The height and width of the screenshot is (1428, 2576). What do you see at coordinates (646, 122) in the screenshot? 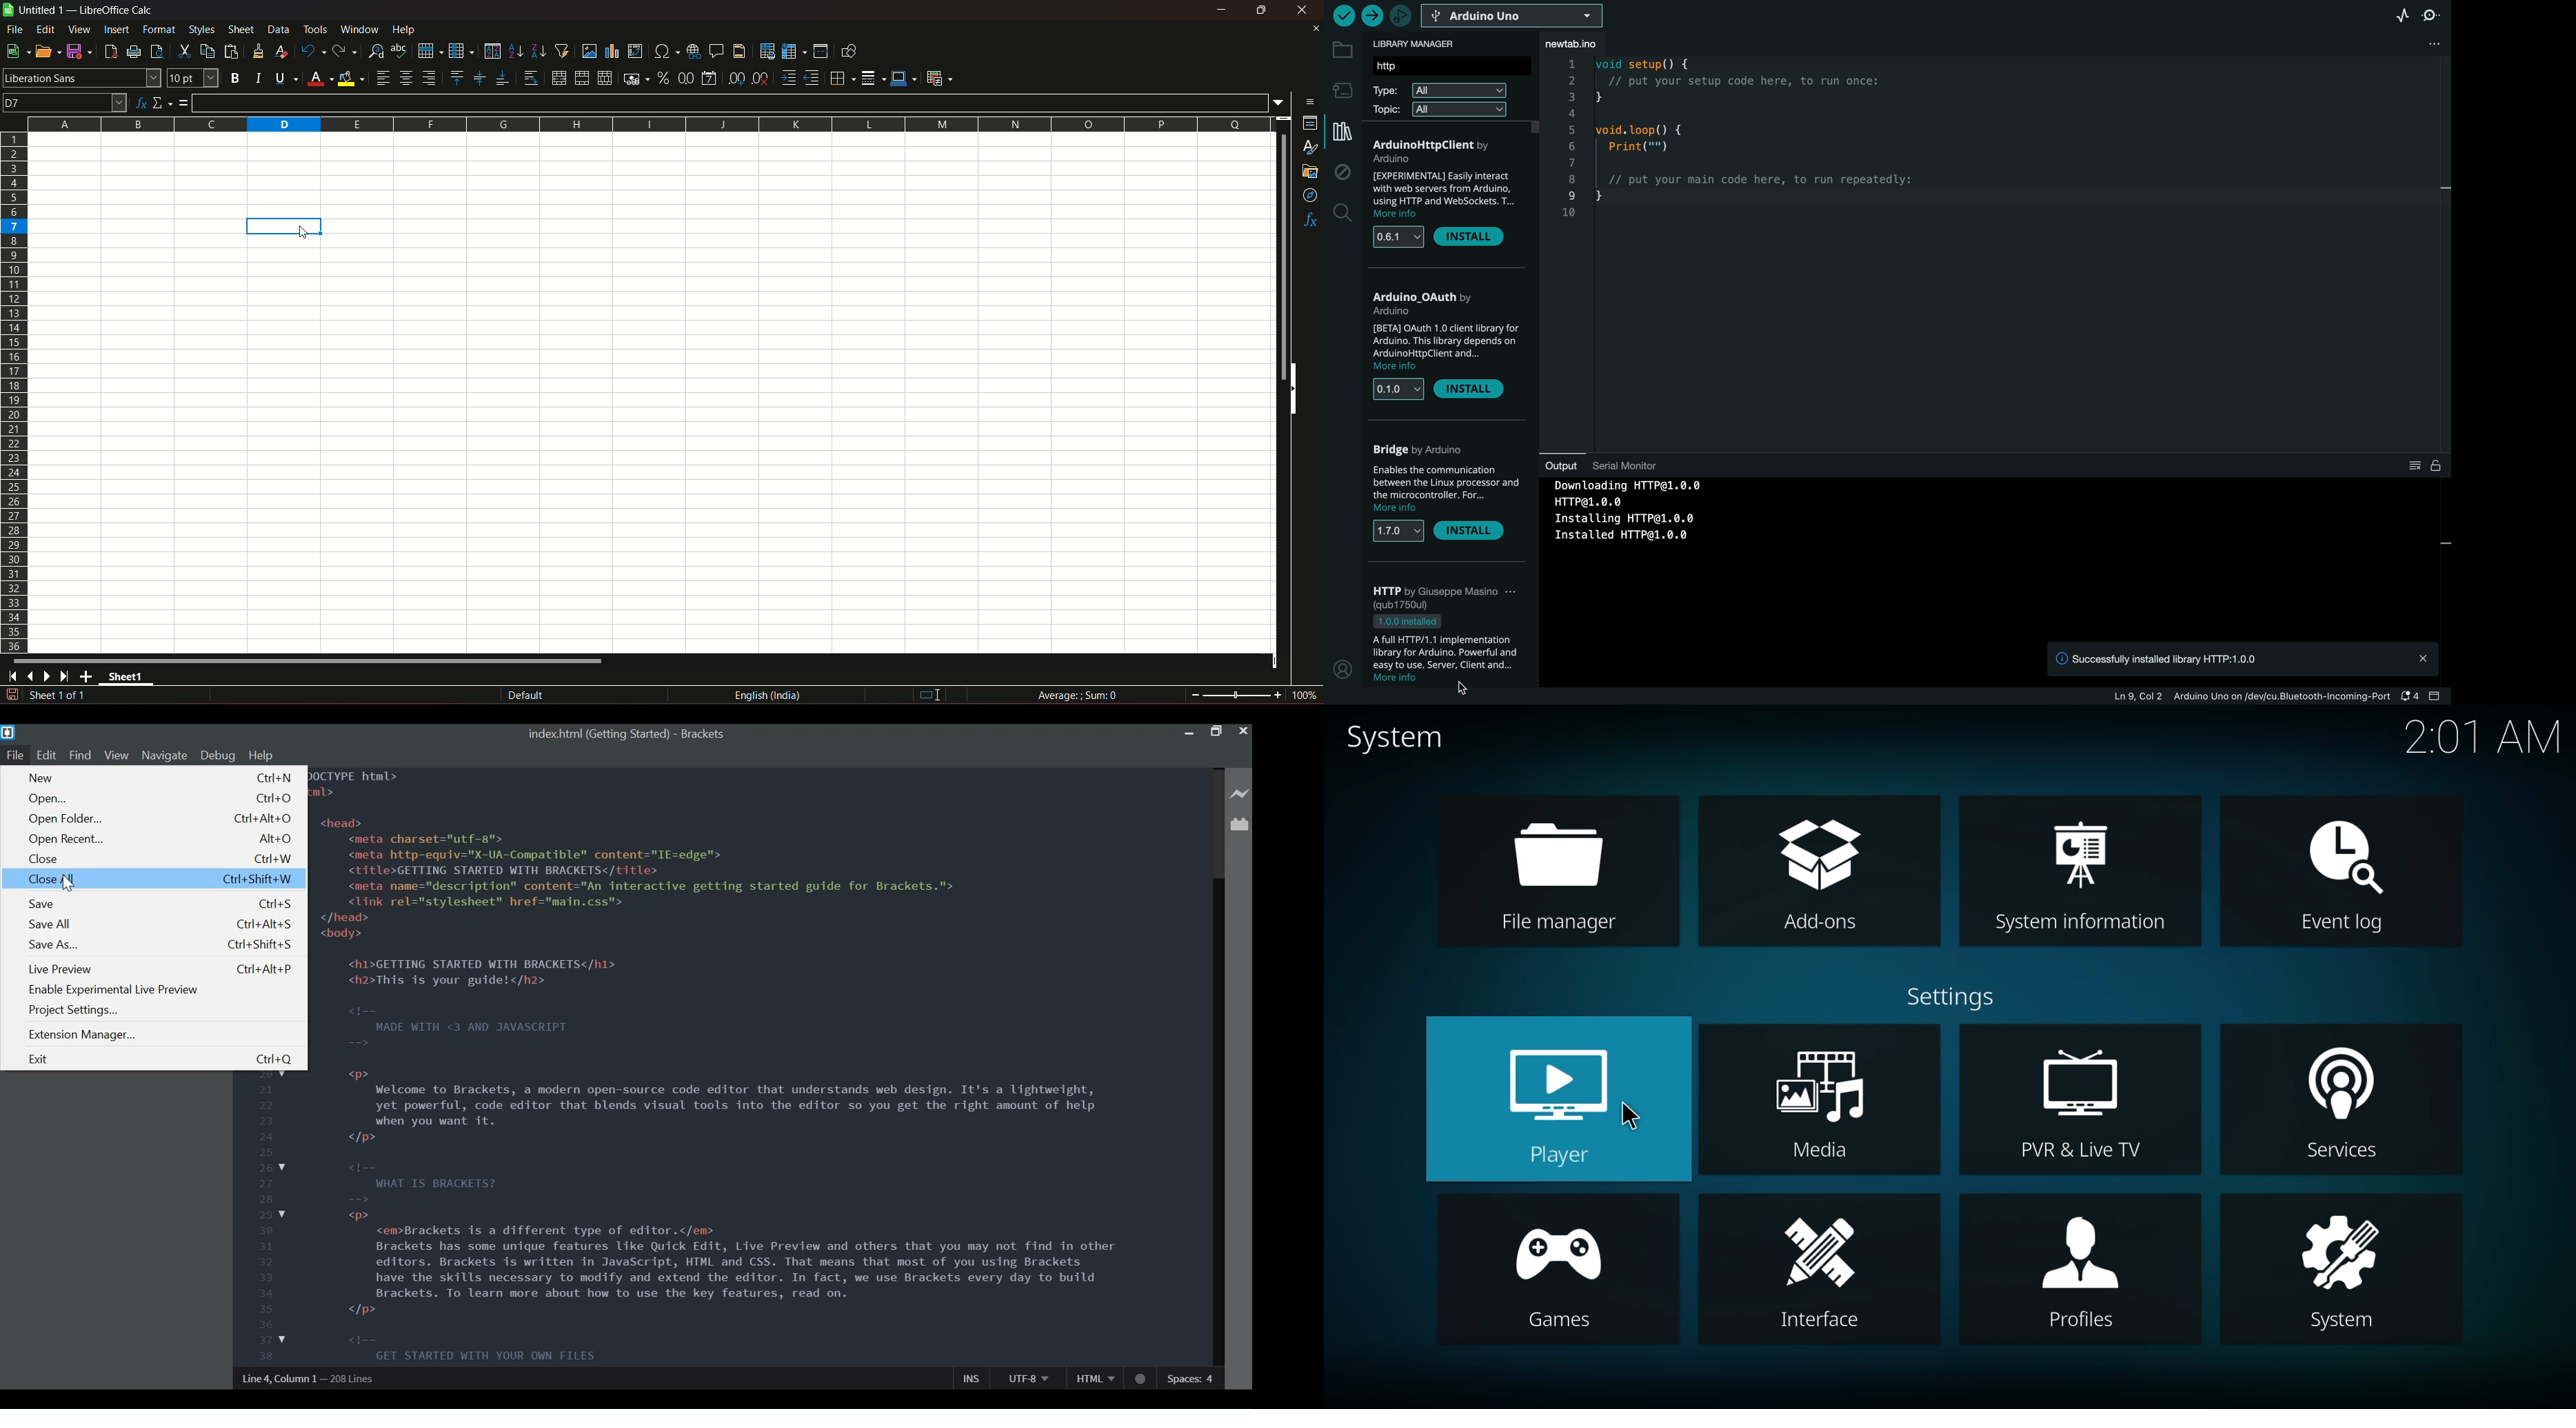
I see `columns` at bounding box center [646, 122].